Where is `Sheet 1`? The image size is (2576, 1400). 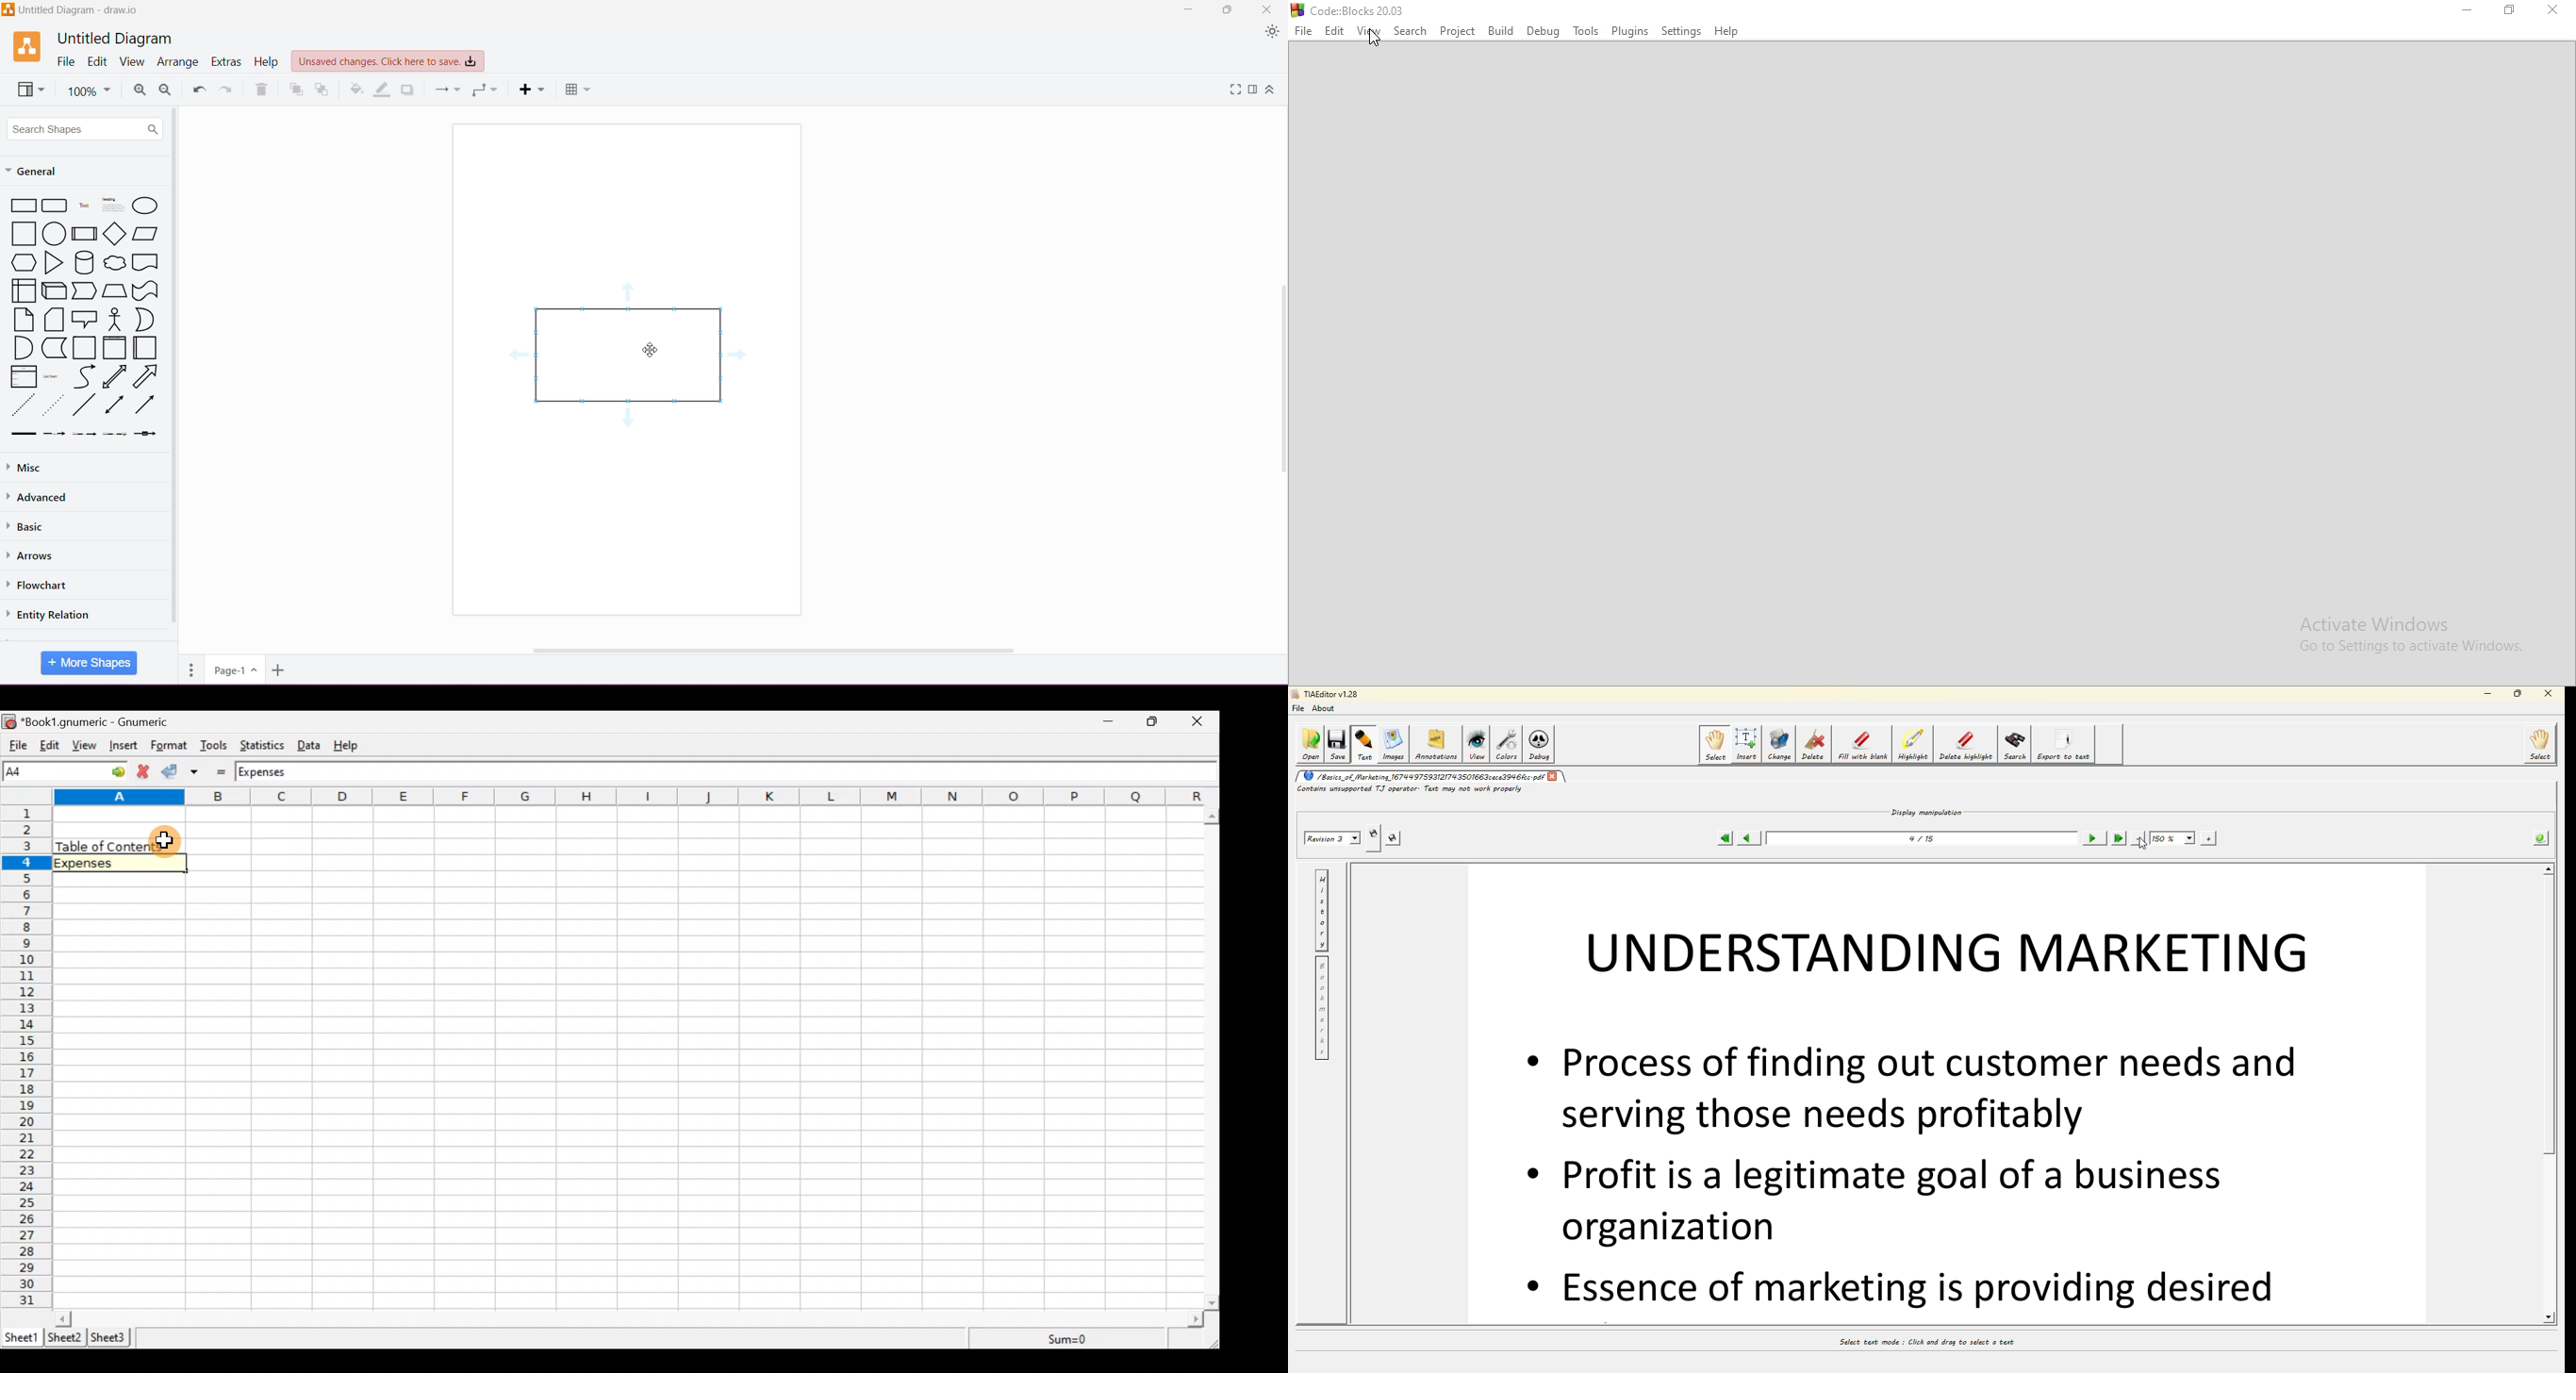
Sheet 1 is located at coordinates (22, 1336).